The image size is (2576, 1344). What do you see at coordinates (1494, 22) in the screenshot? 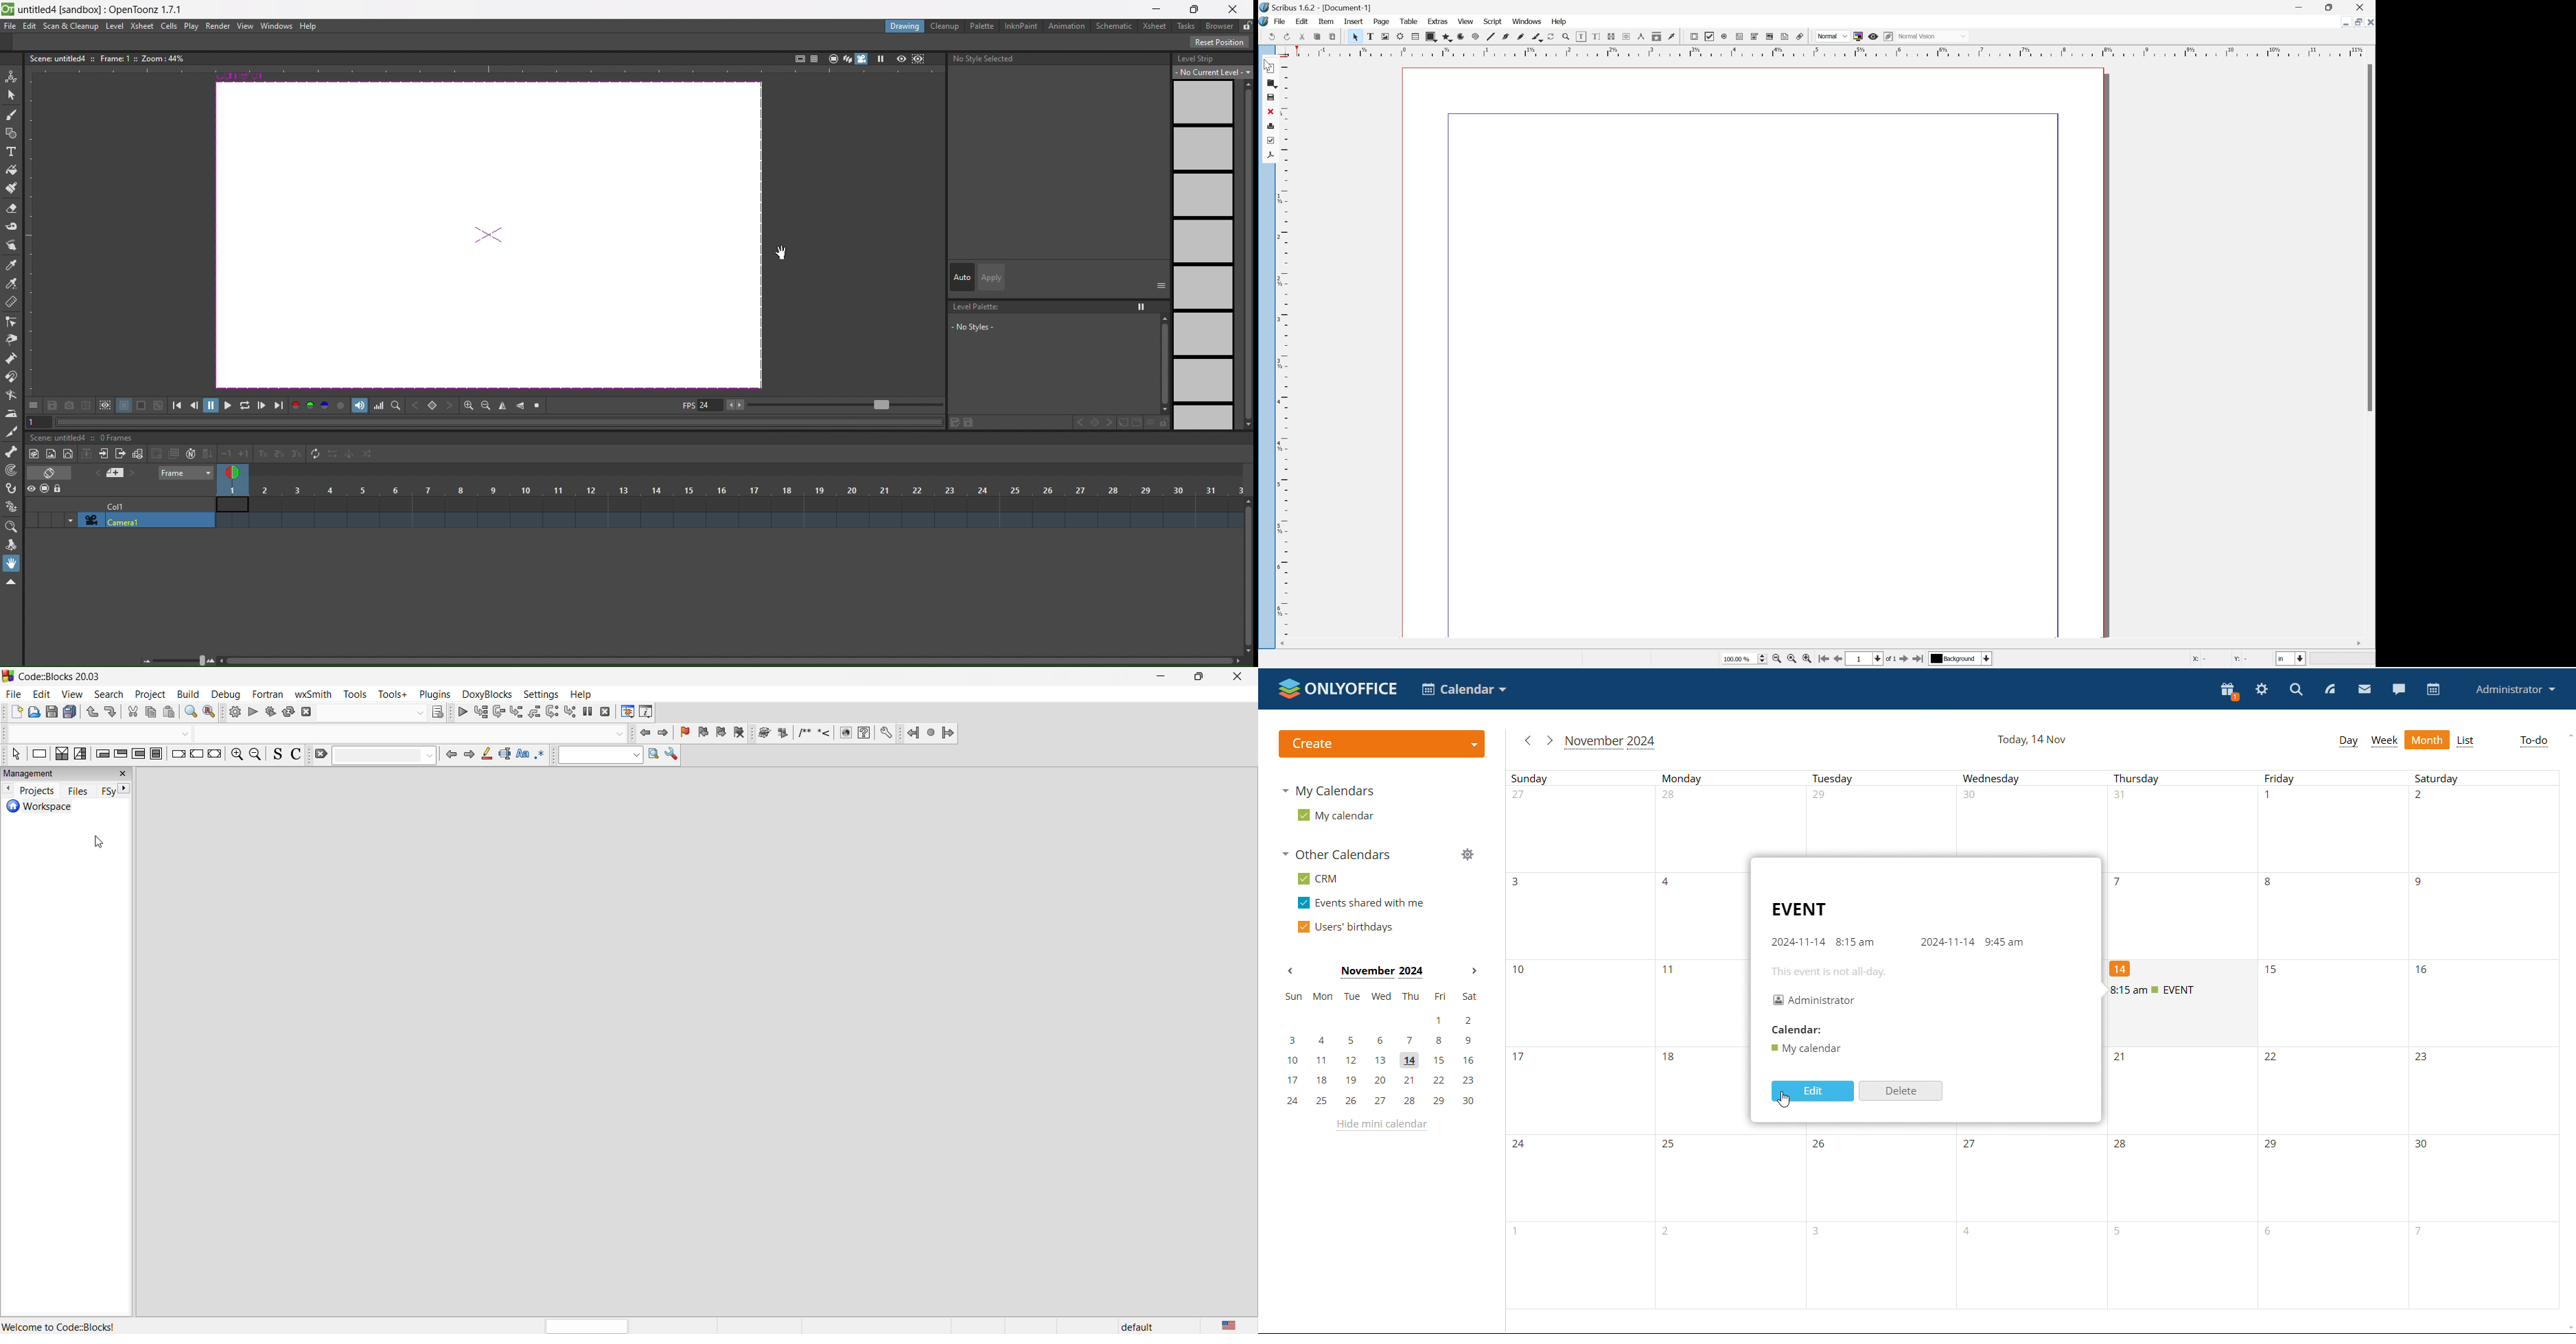
I see `script` at bounding box center [1494, 22].